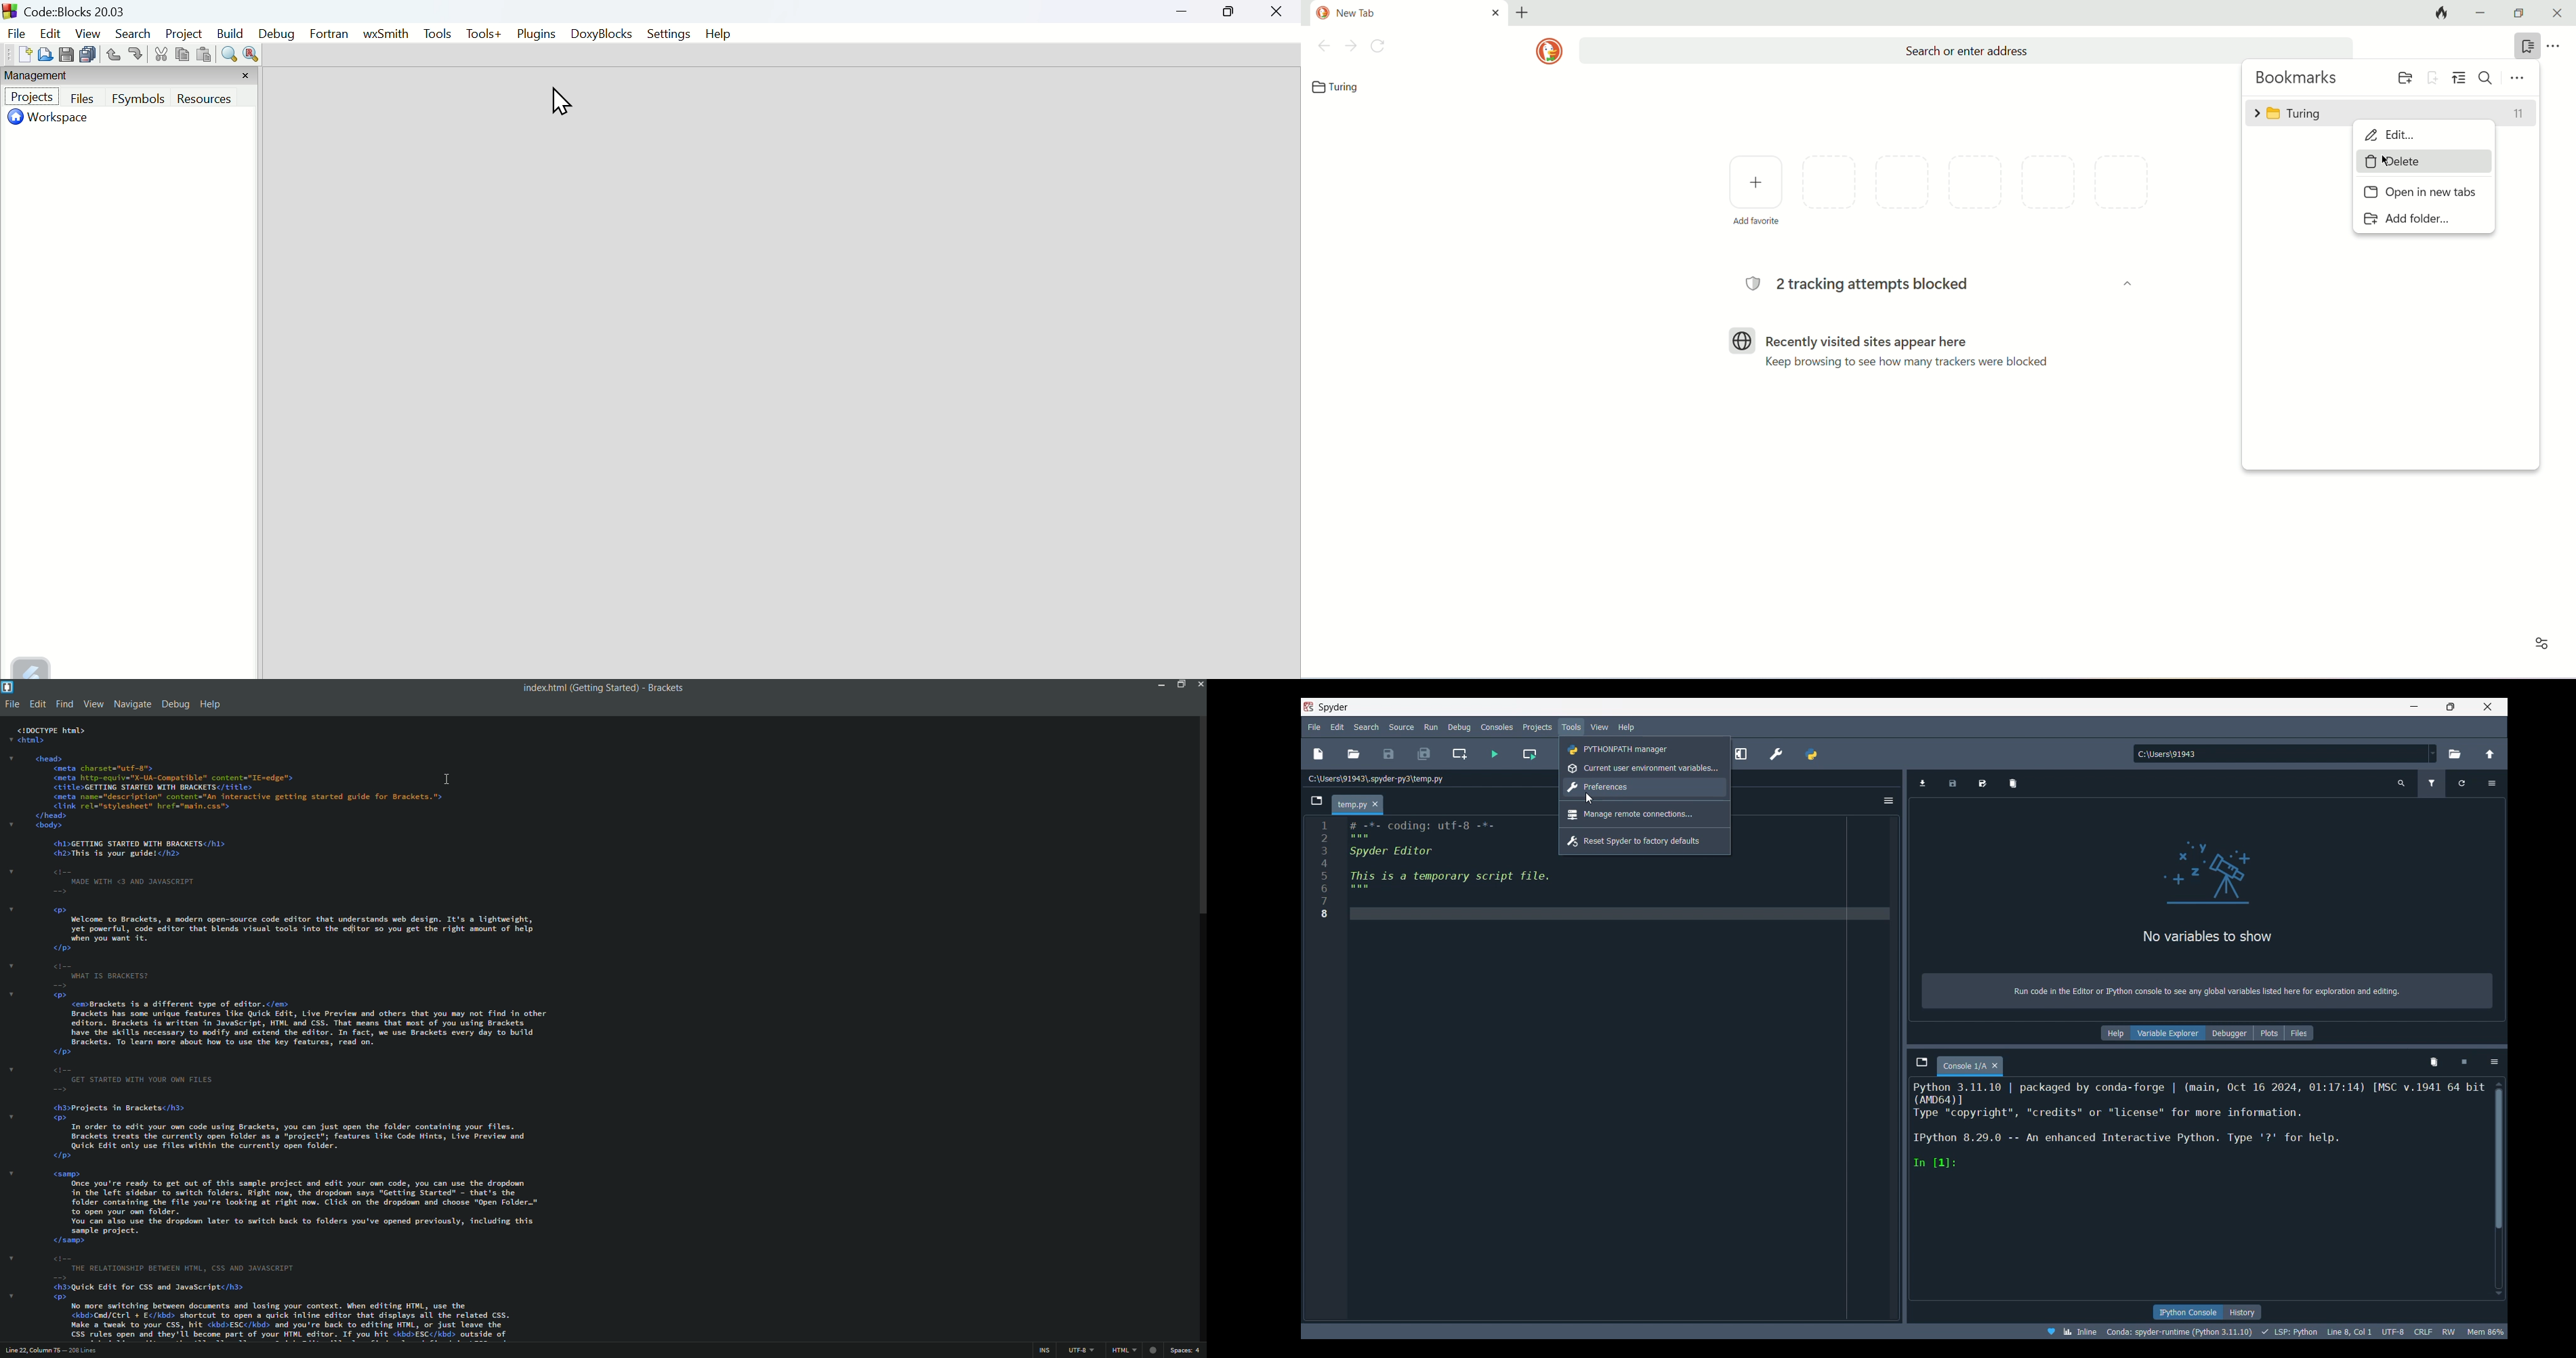 This screenshot has height=1372, width=2576. I want to click on Help menu, so click(1626, 727).